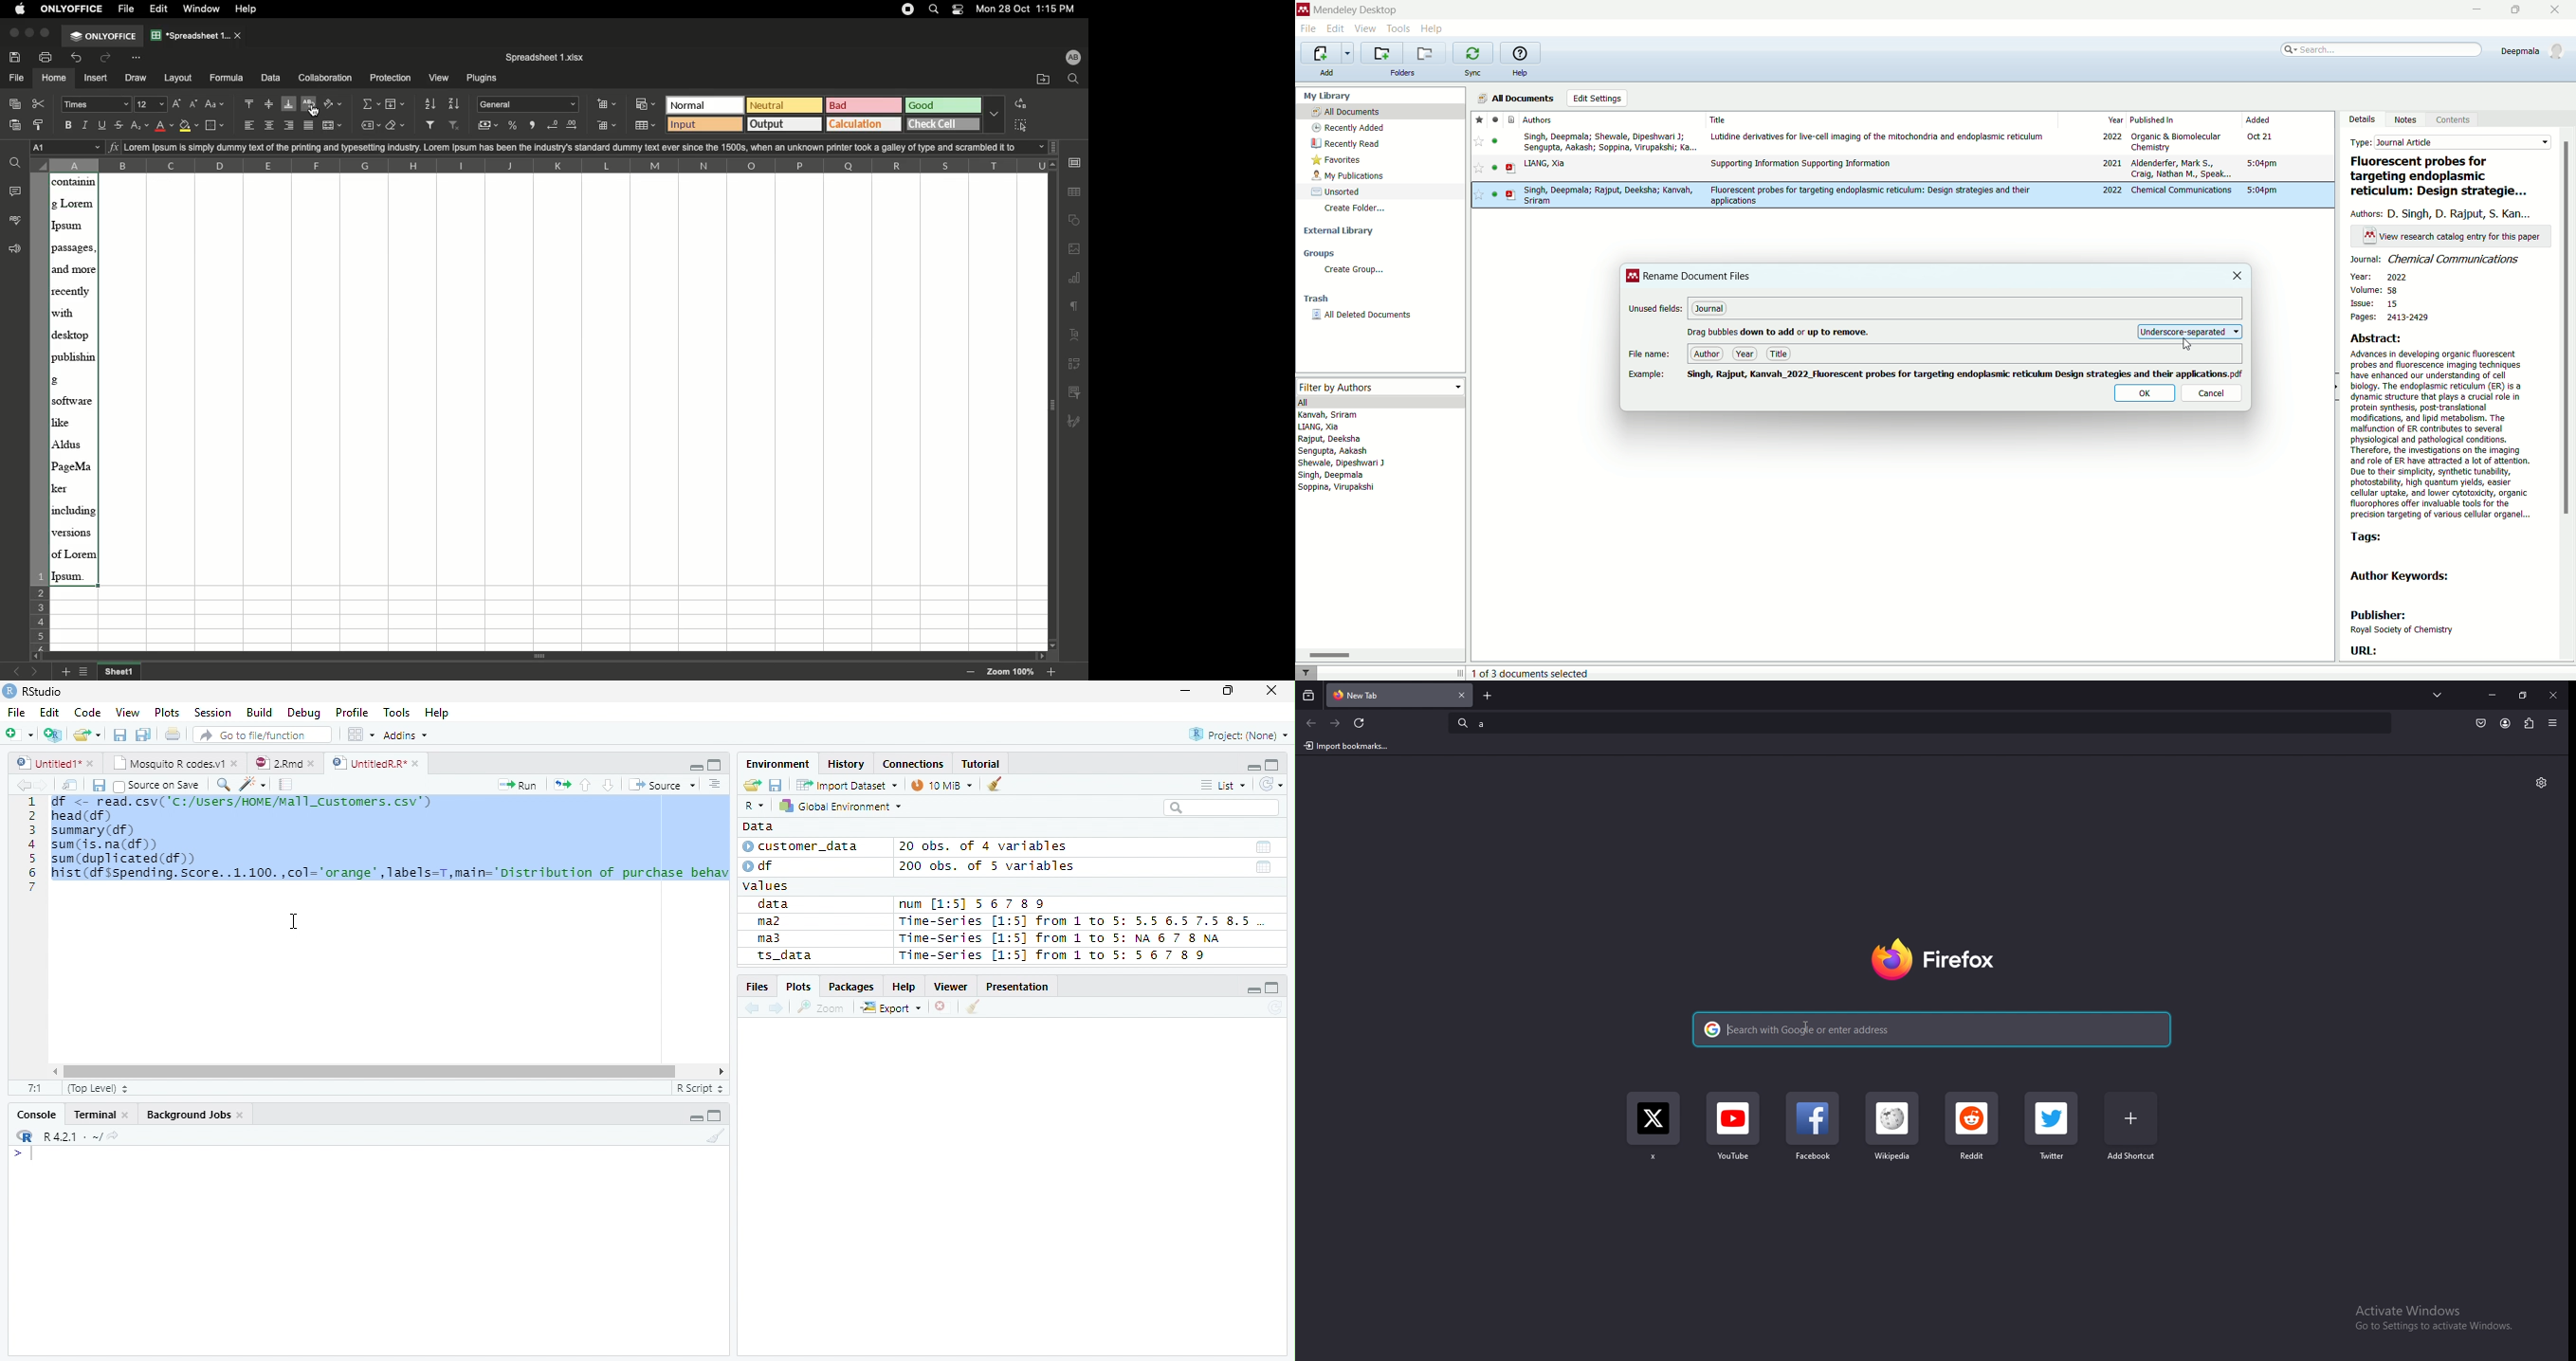 This screenshot has height=1372, width=2576. What do you see at coordinates (1362, 314) in the screenshot?
I see `all deleted documents` at bounding box center [1362, 314].